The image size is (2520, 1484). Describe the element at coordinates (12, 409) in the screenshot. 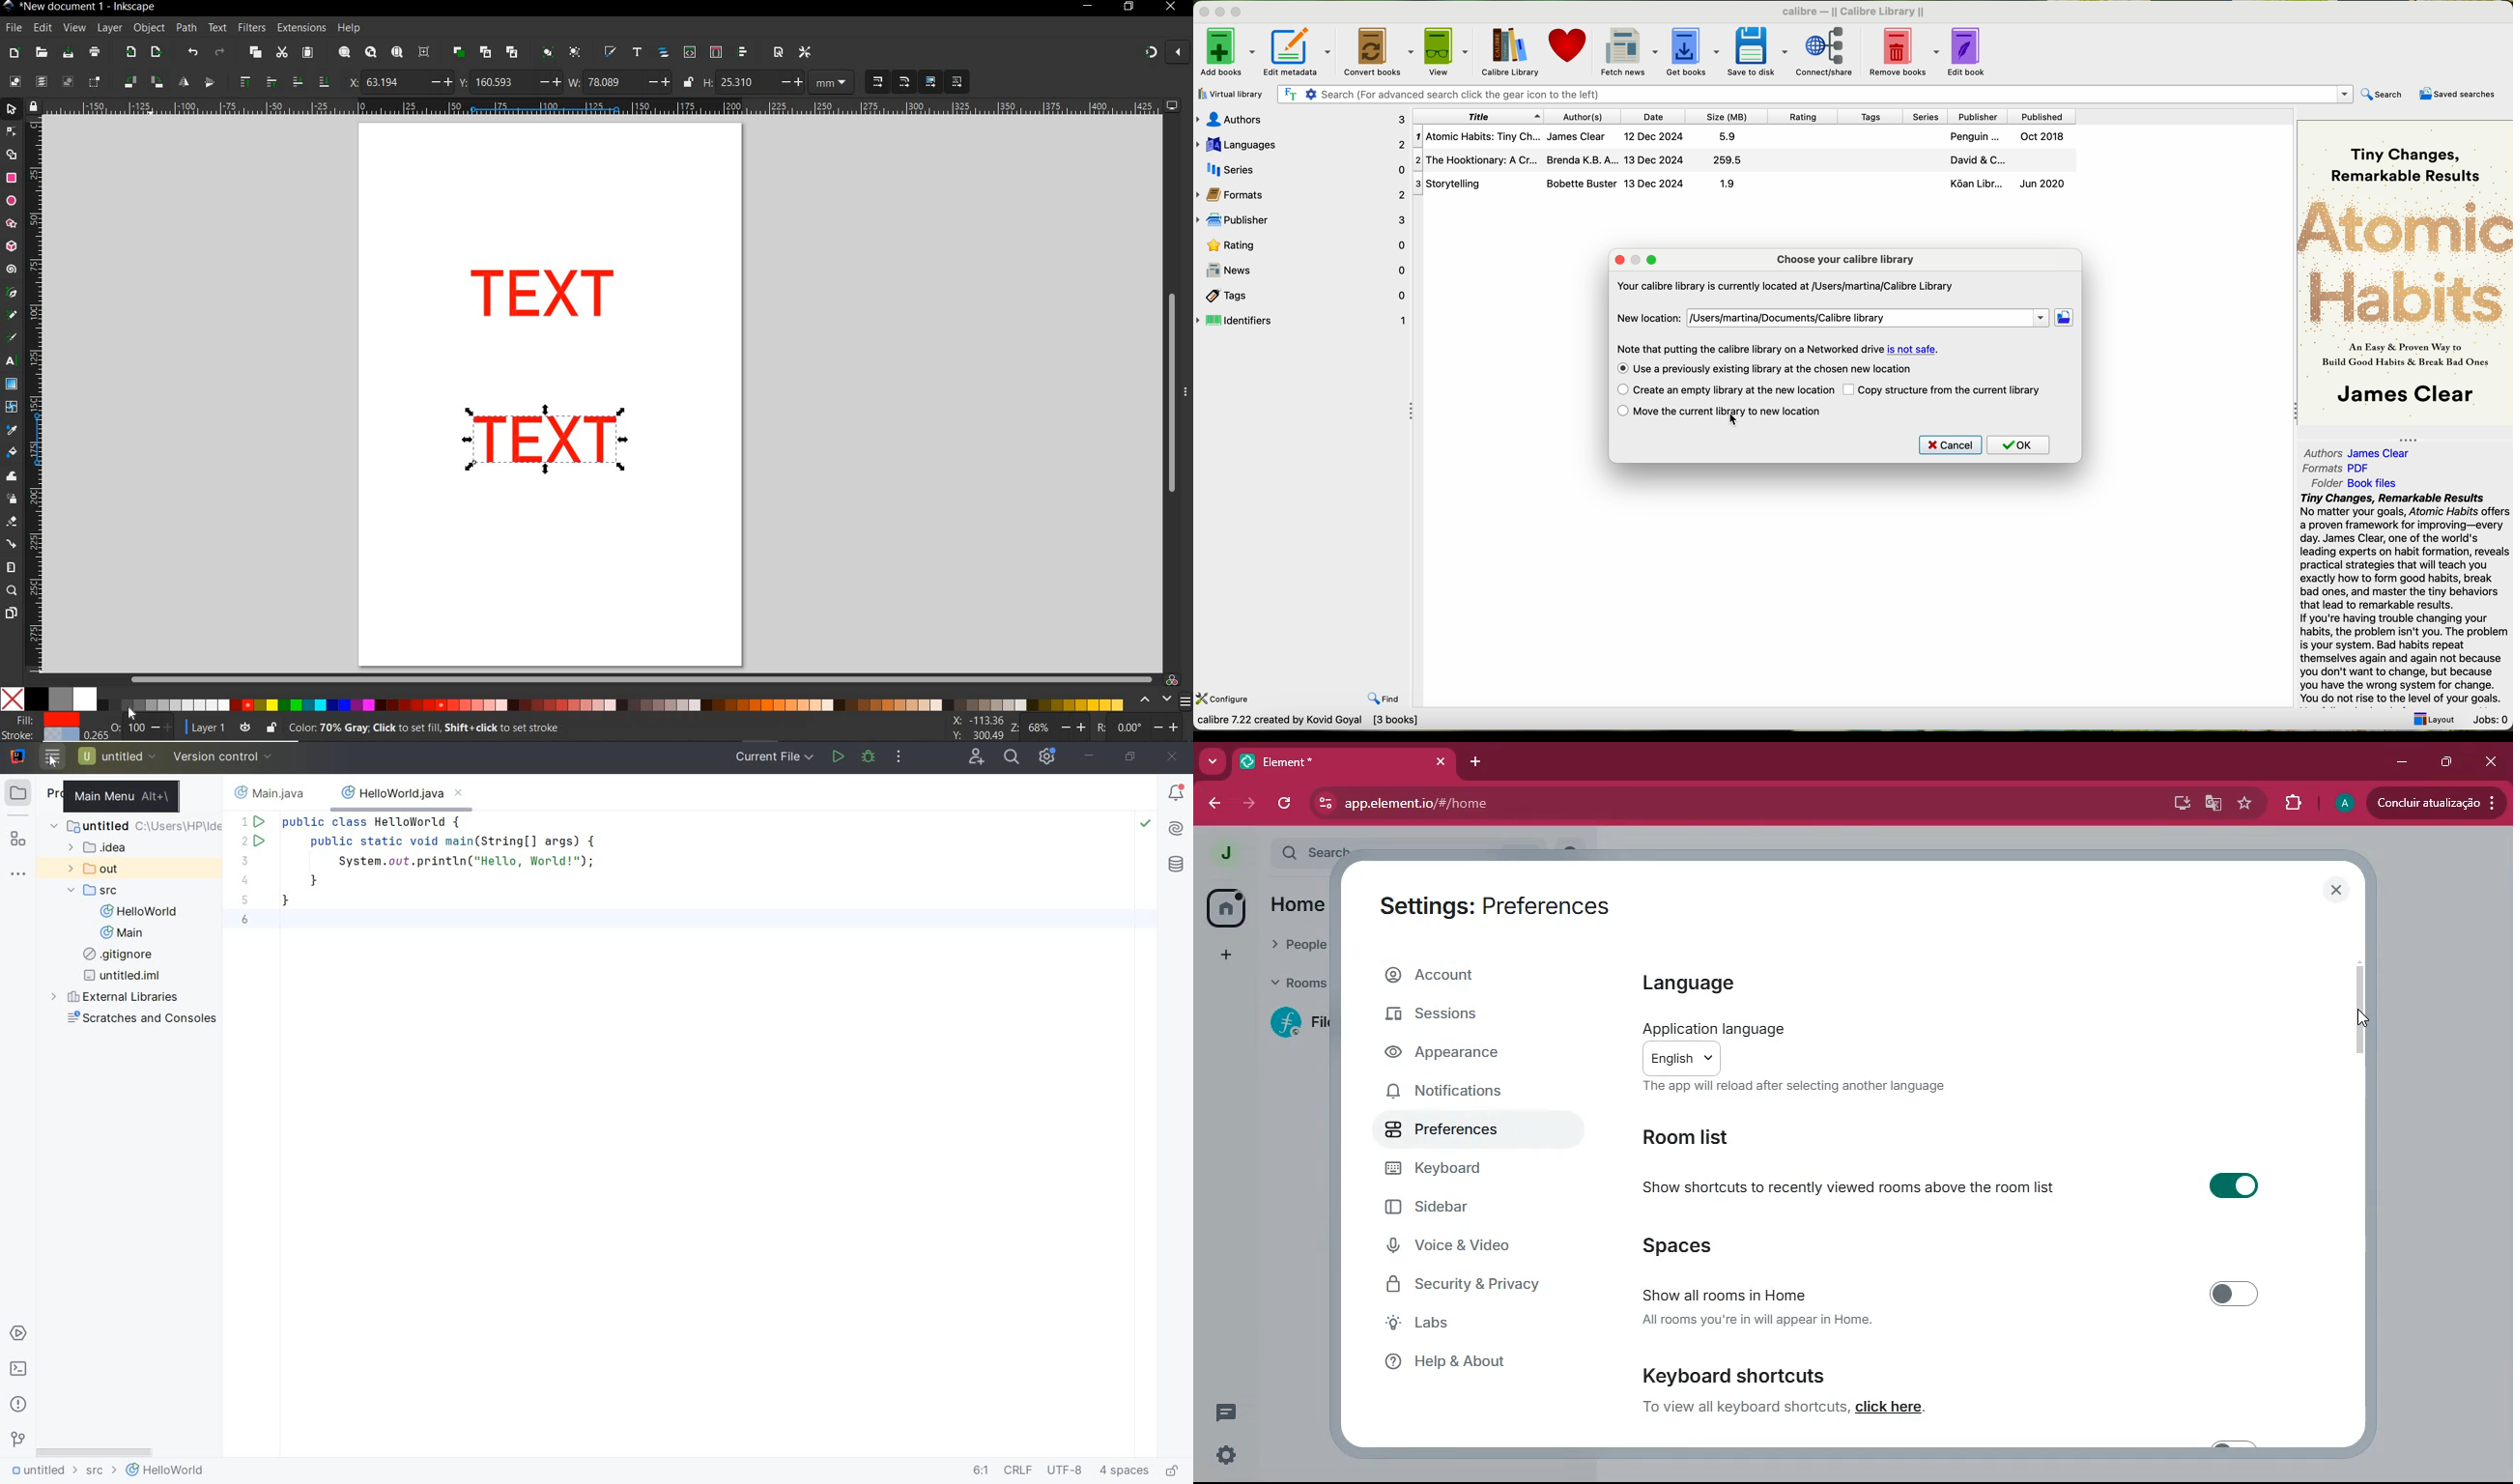

I see `mesh tool` at that location.